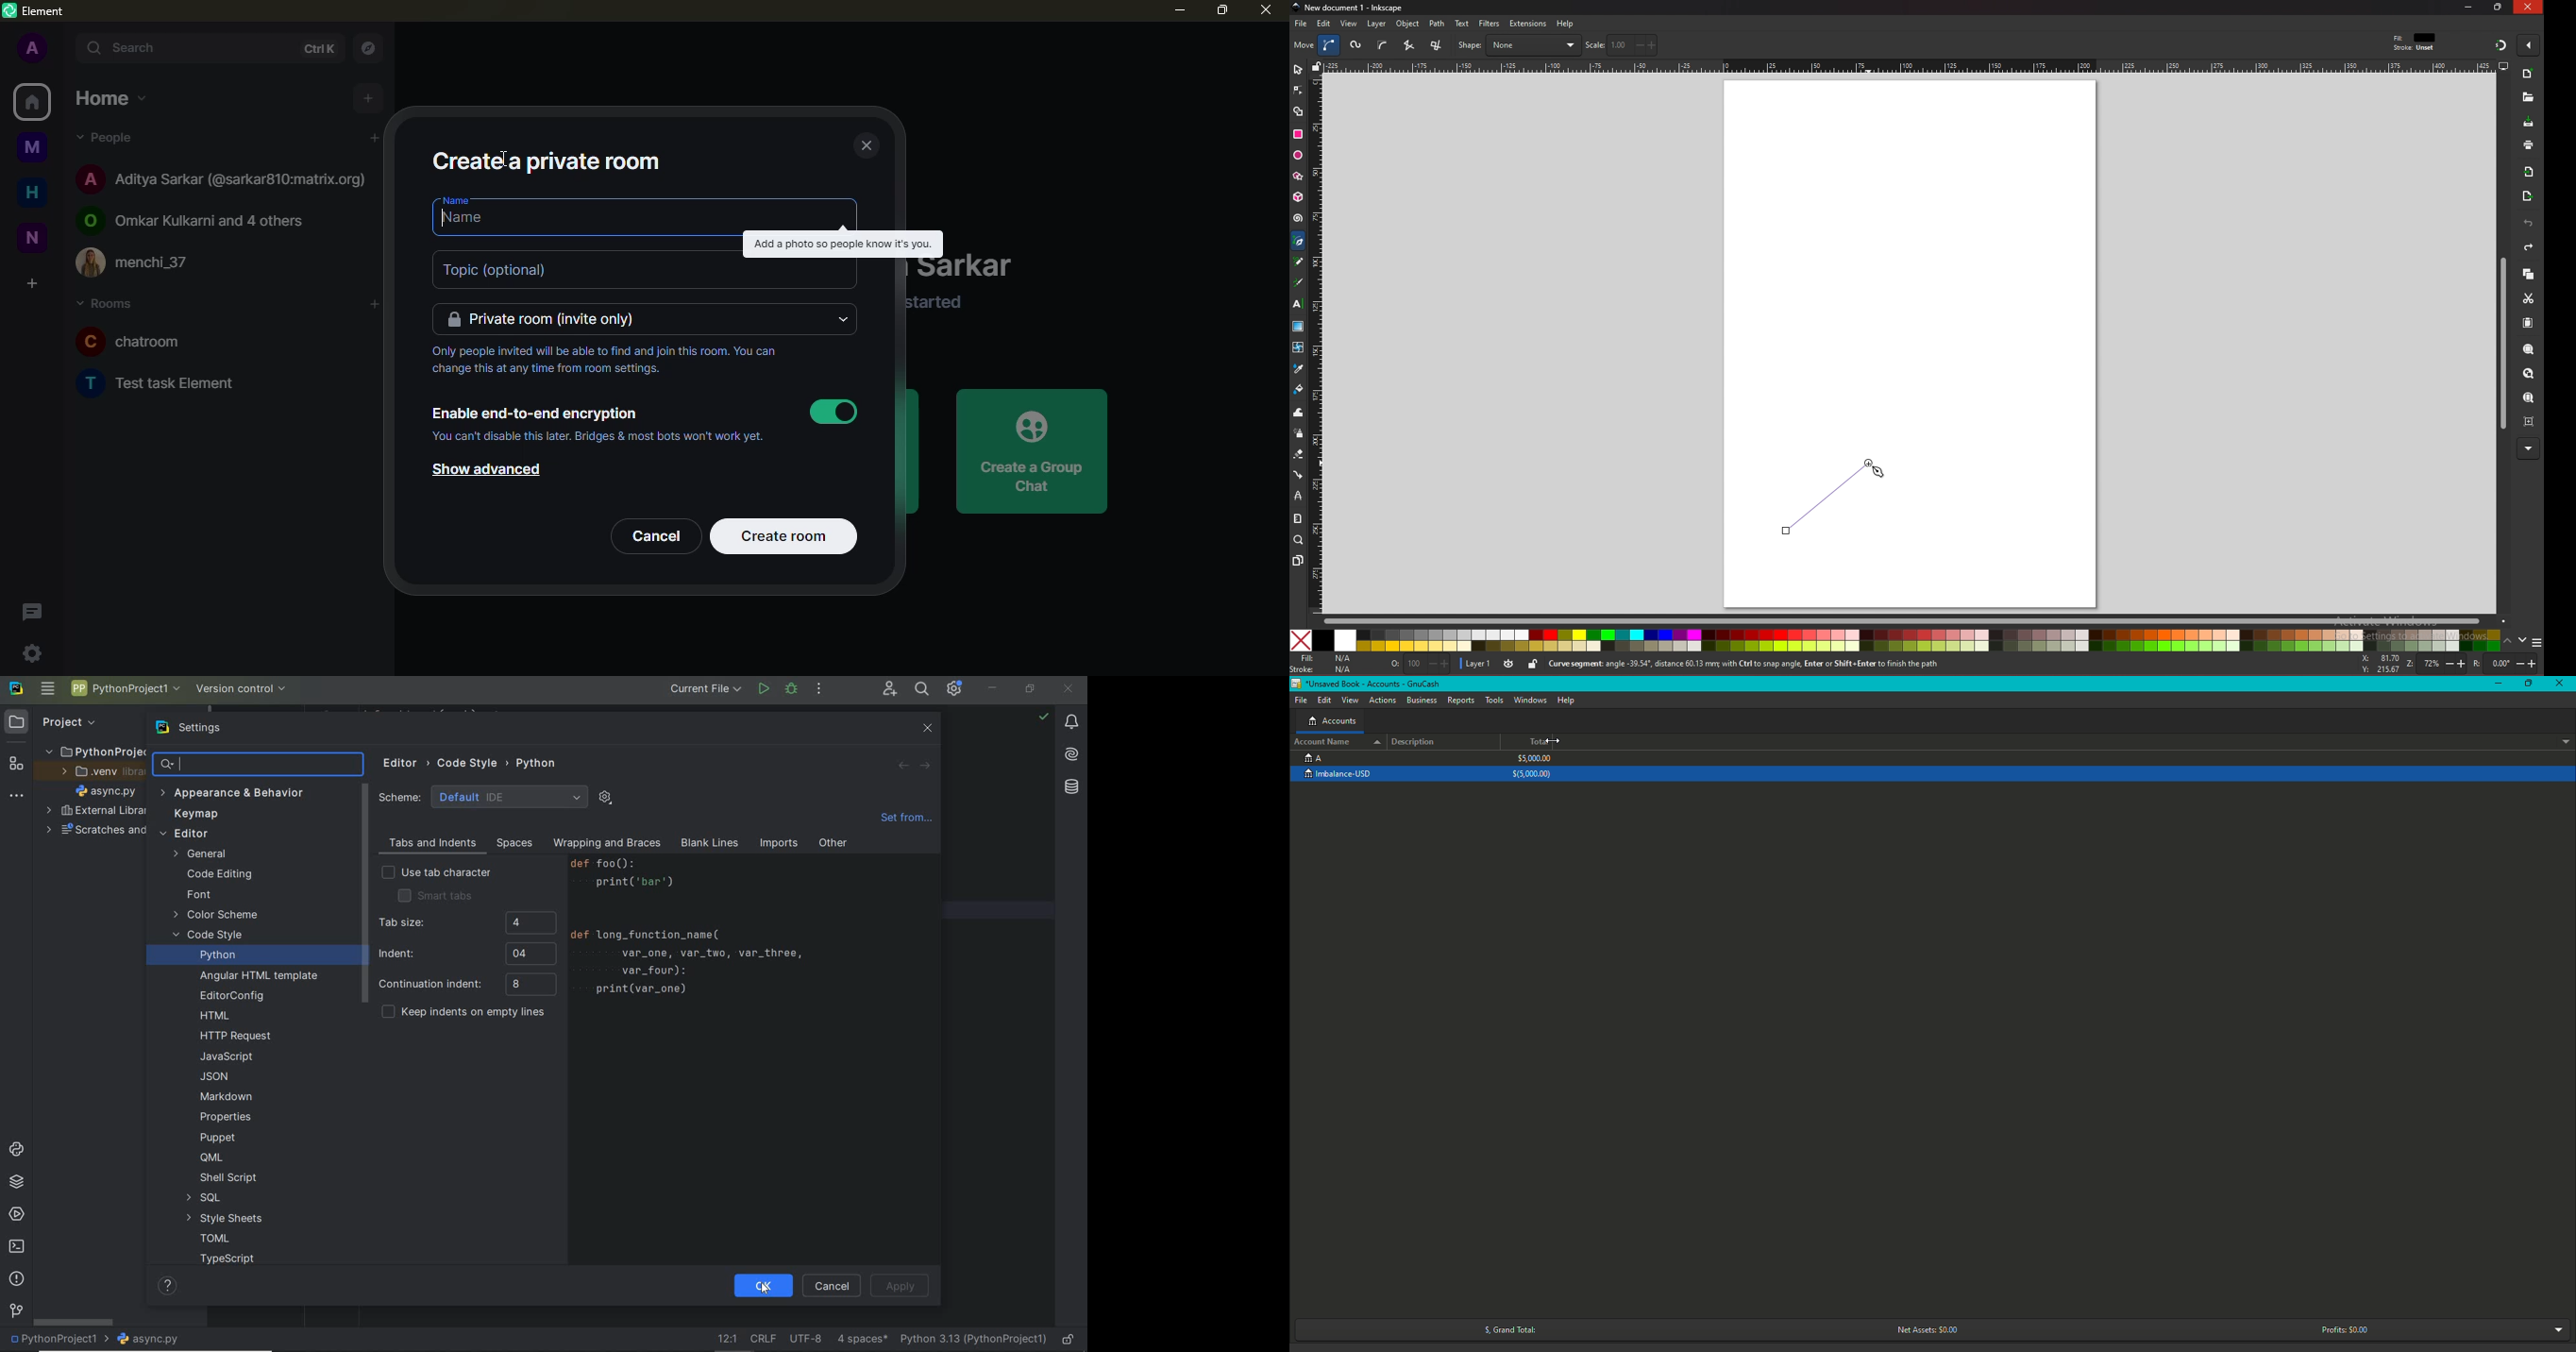  I want to click on external libraries, so click(96, 811).